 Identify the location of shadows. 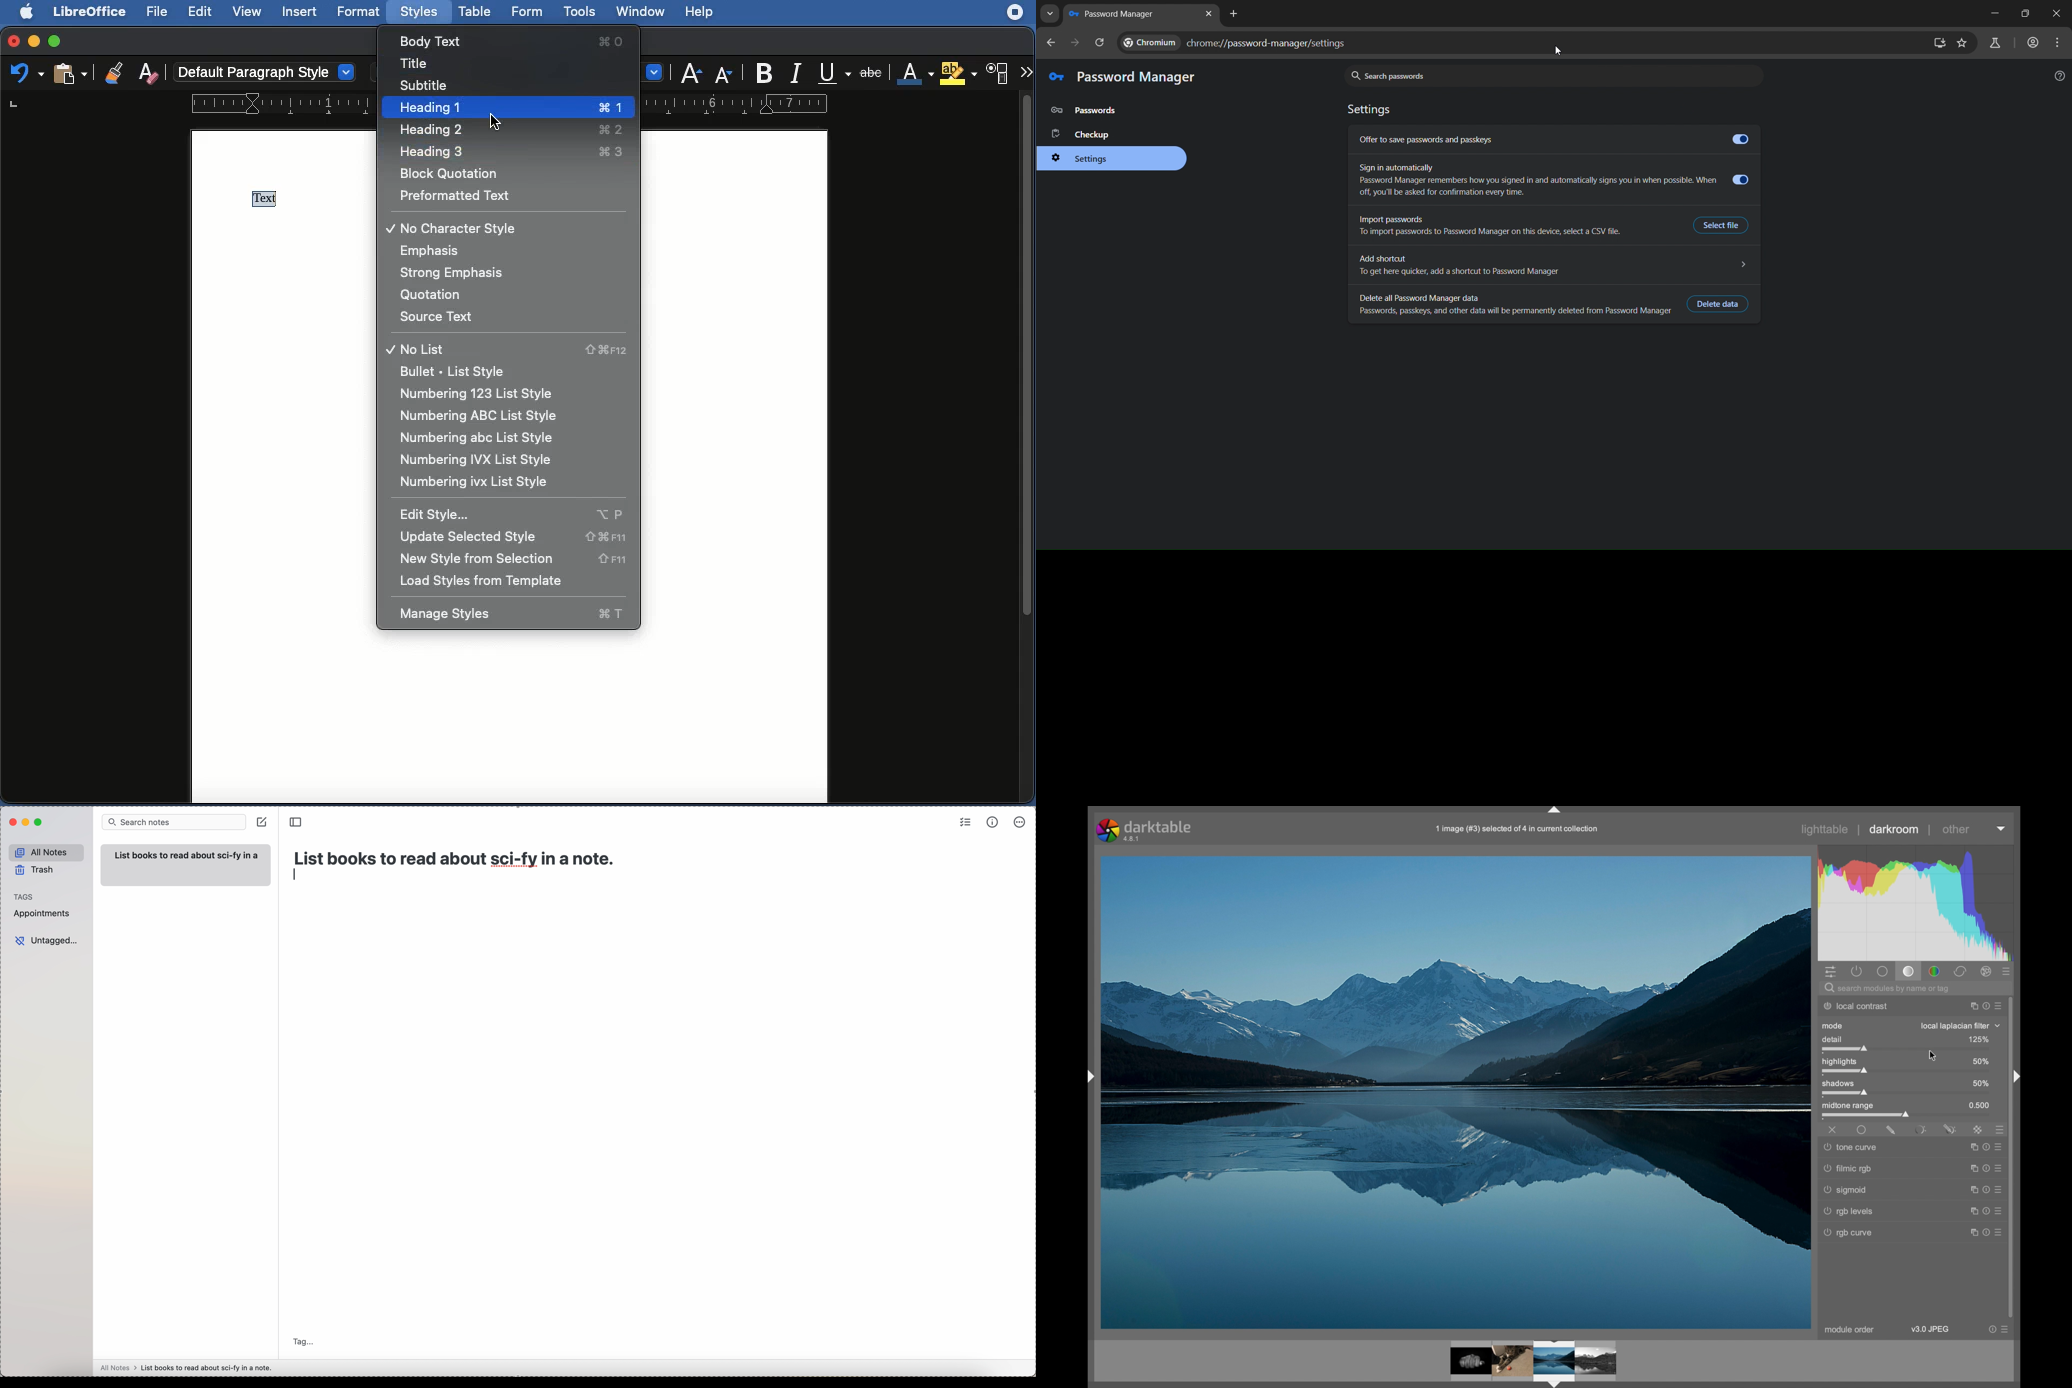
(1839, 1083).